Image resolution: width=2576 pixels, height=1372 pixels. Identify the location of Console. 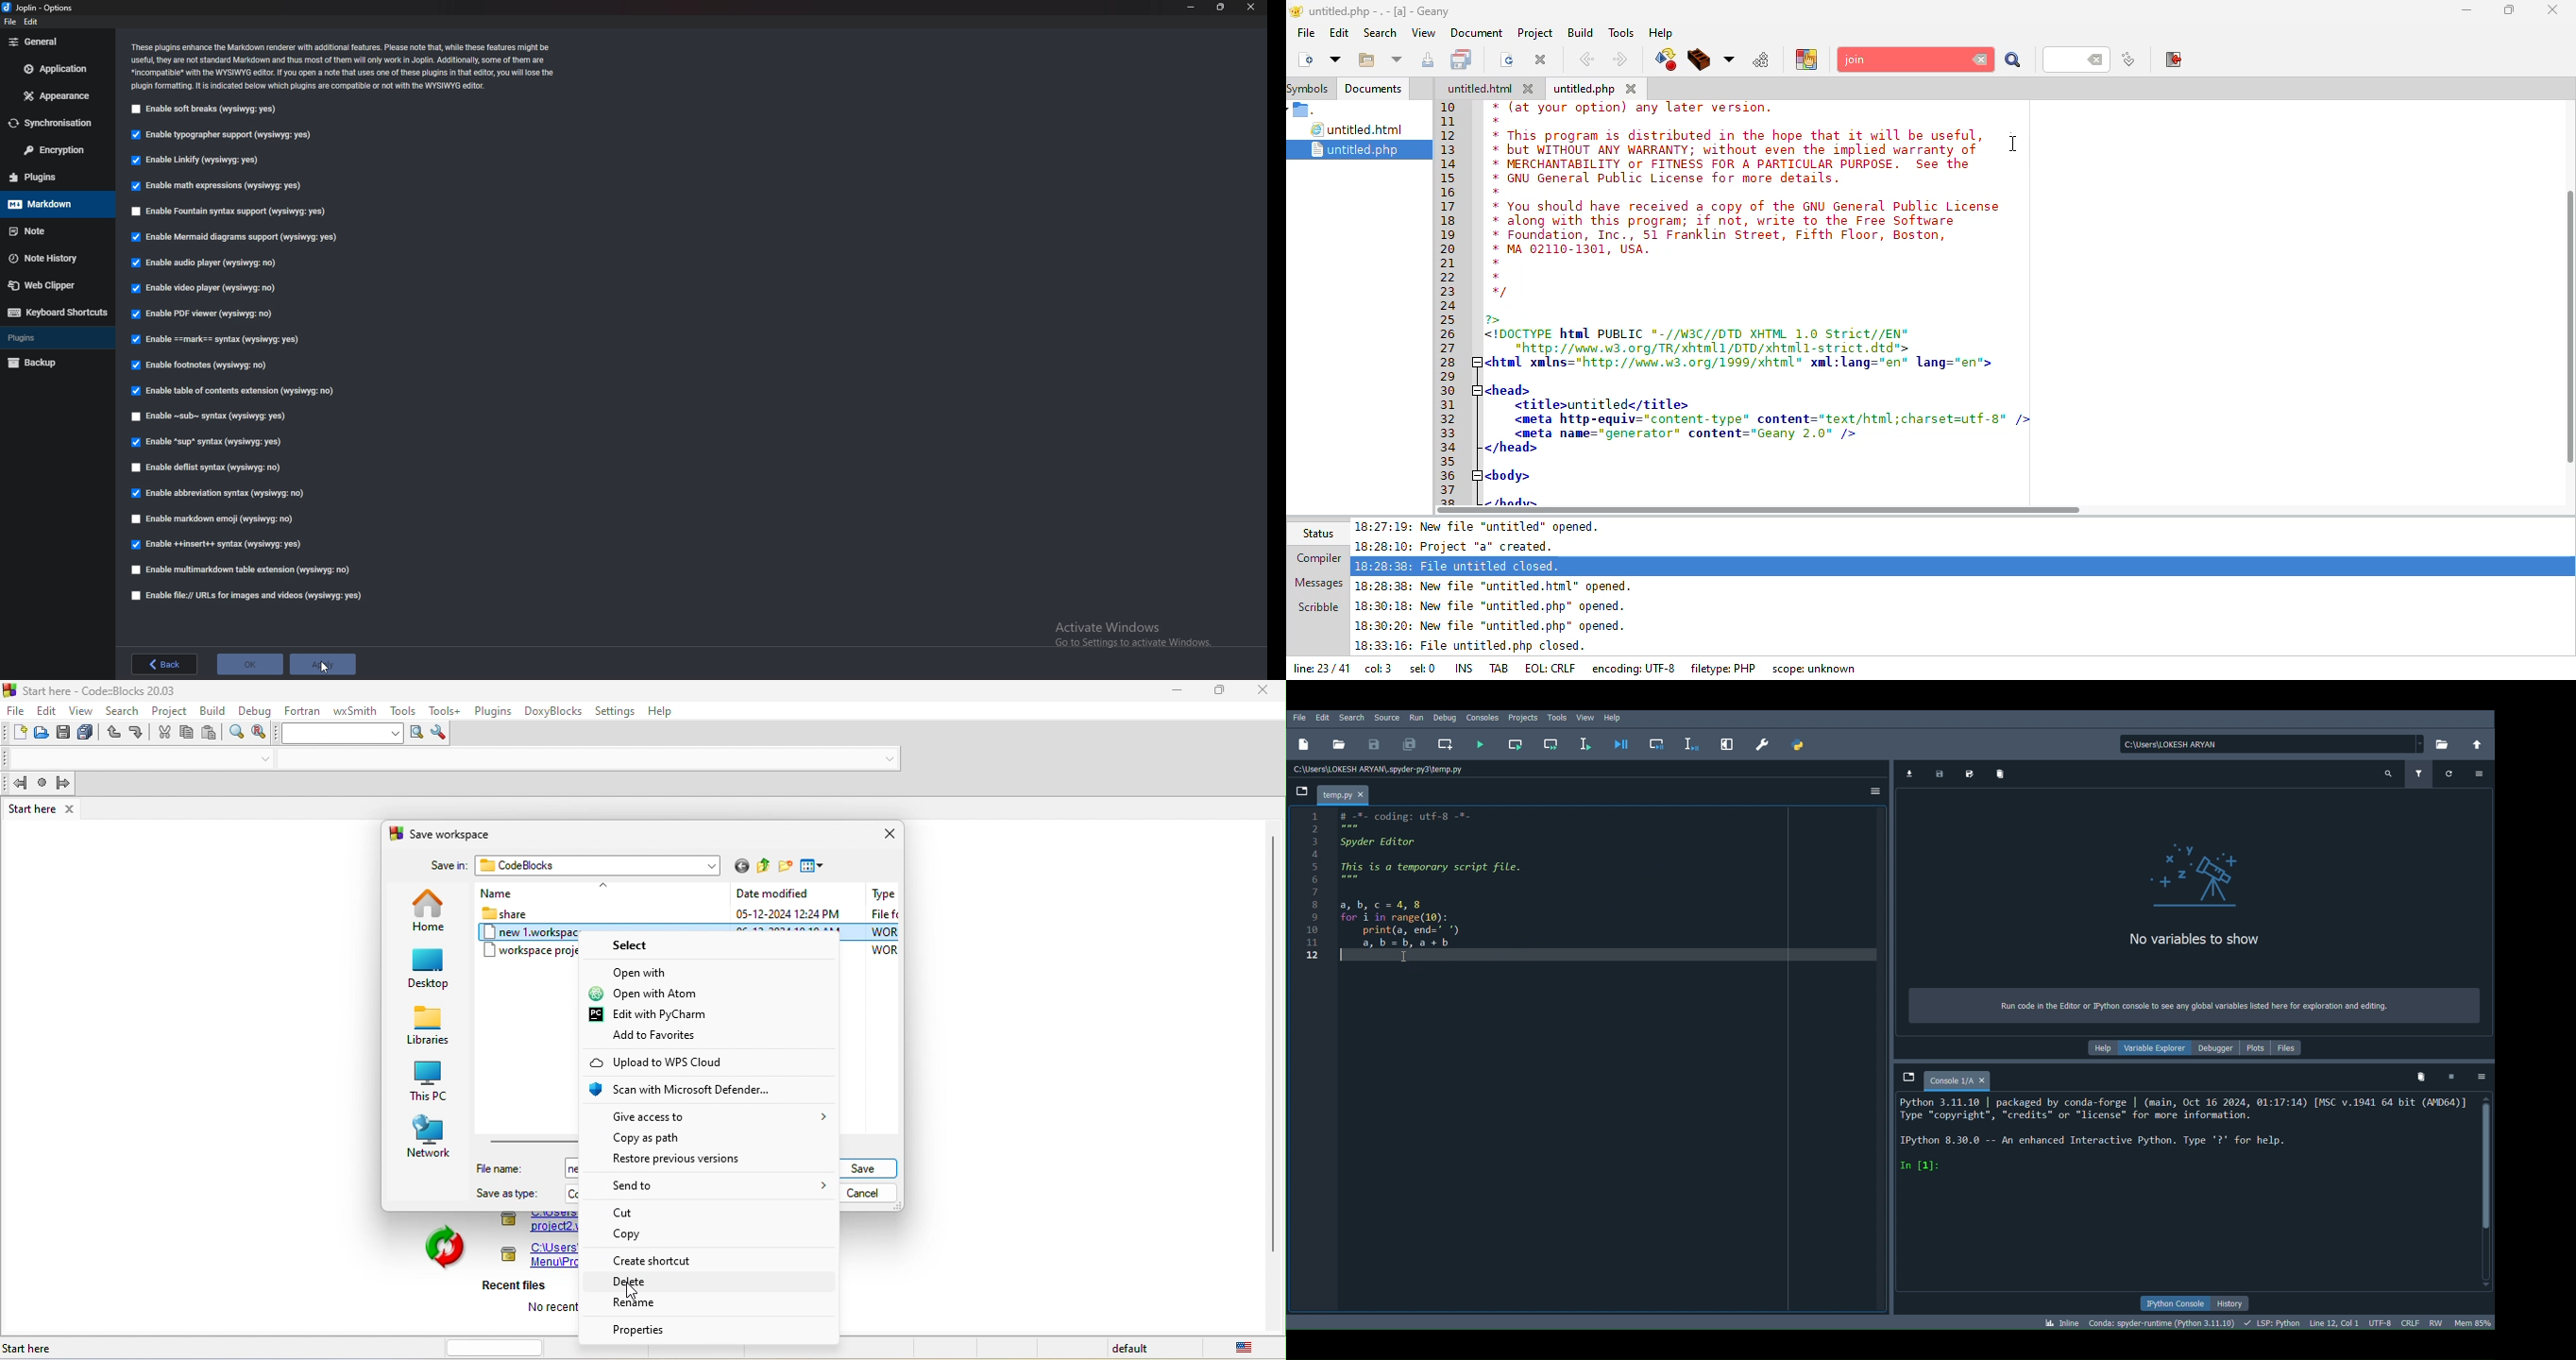
(1958, 1080).